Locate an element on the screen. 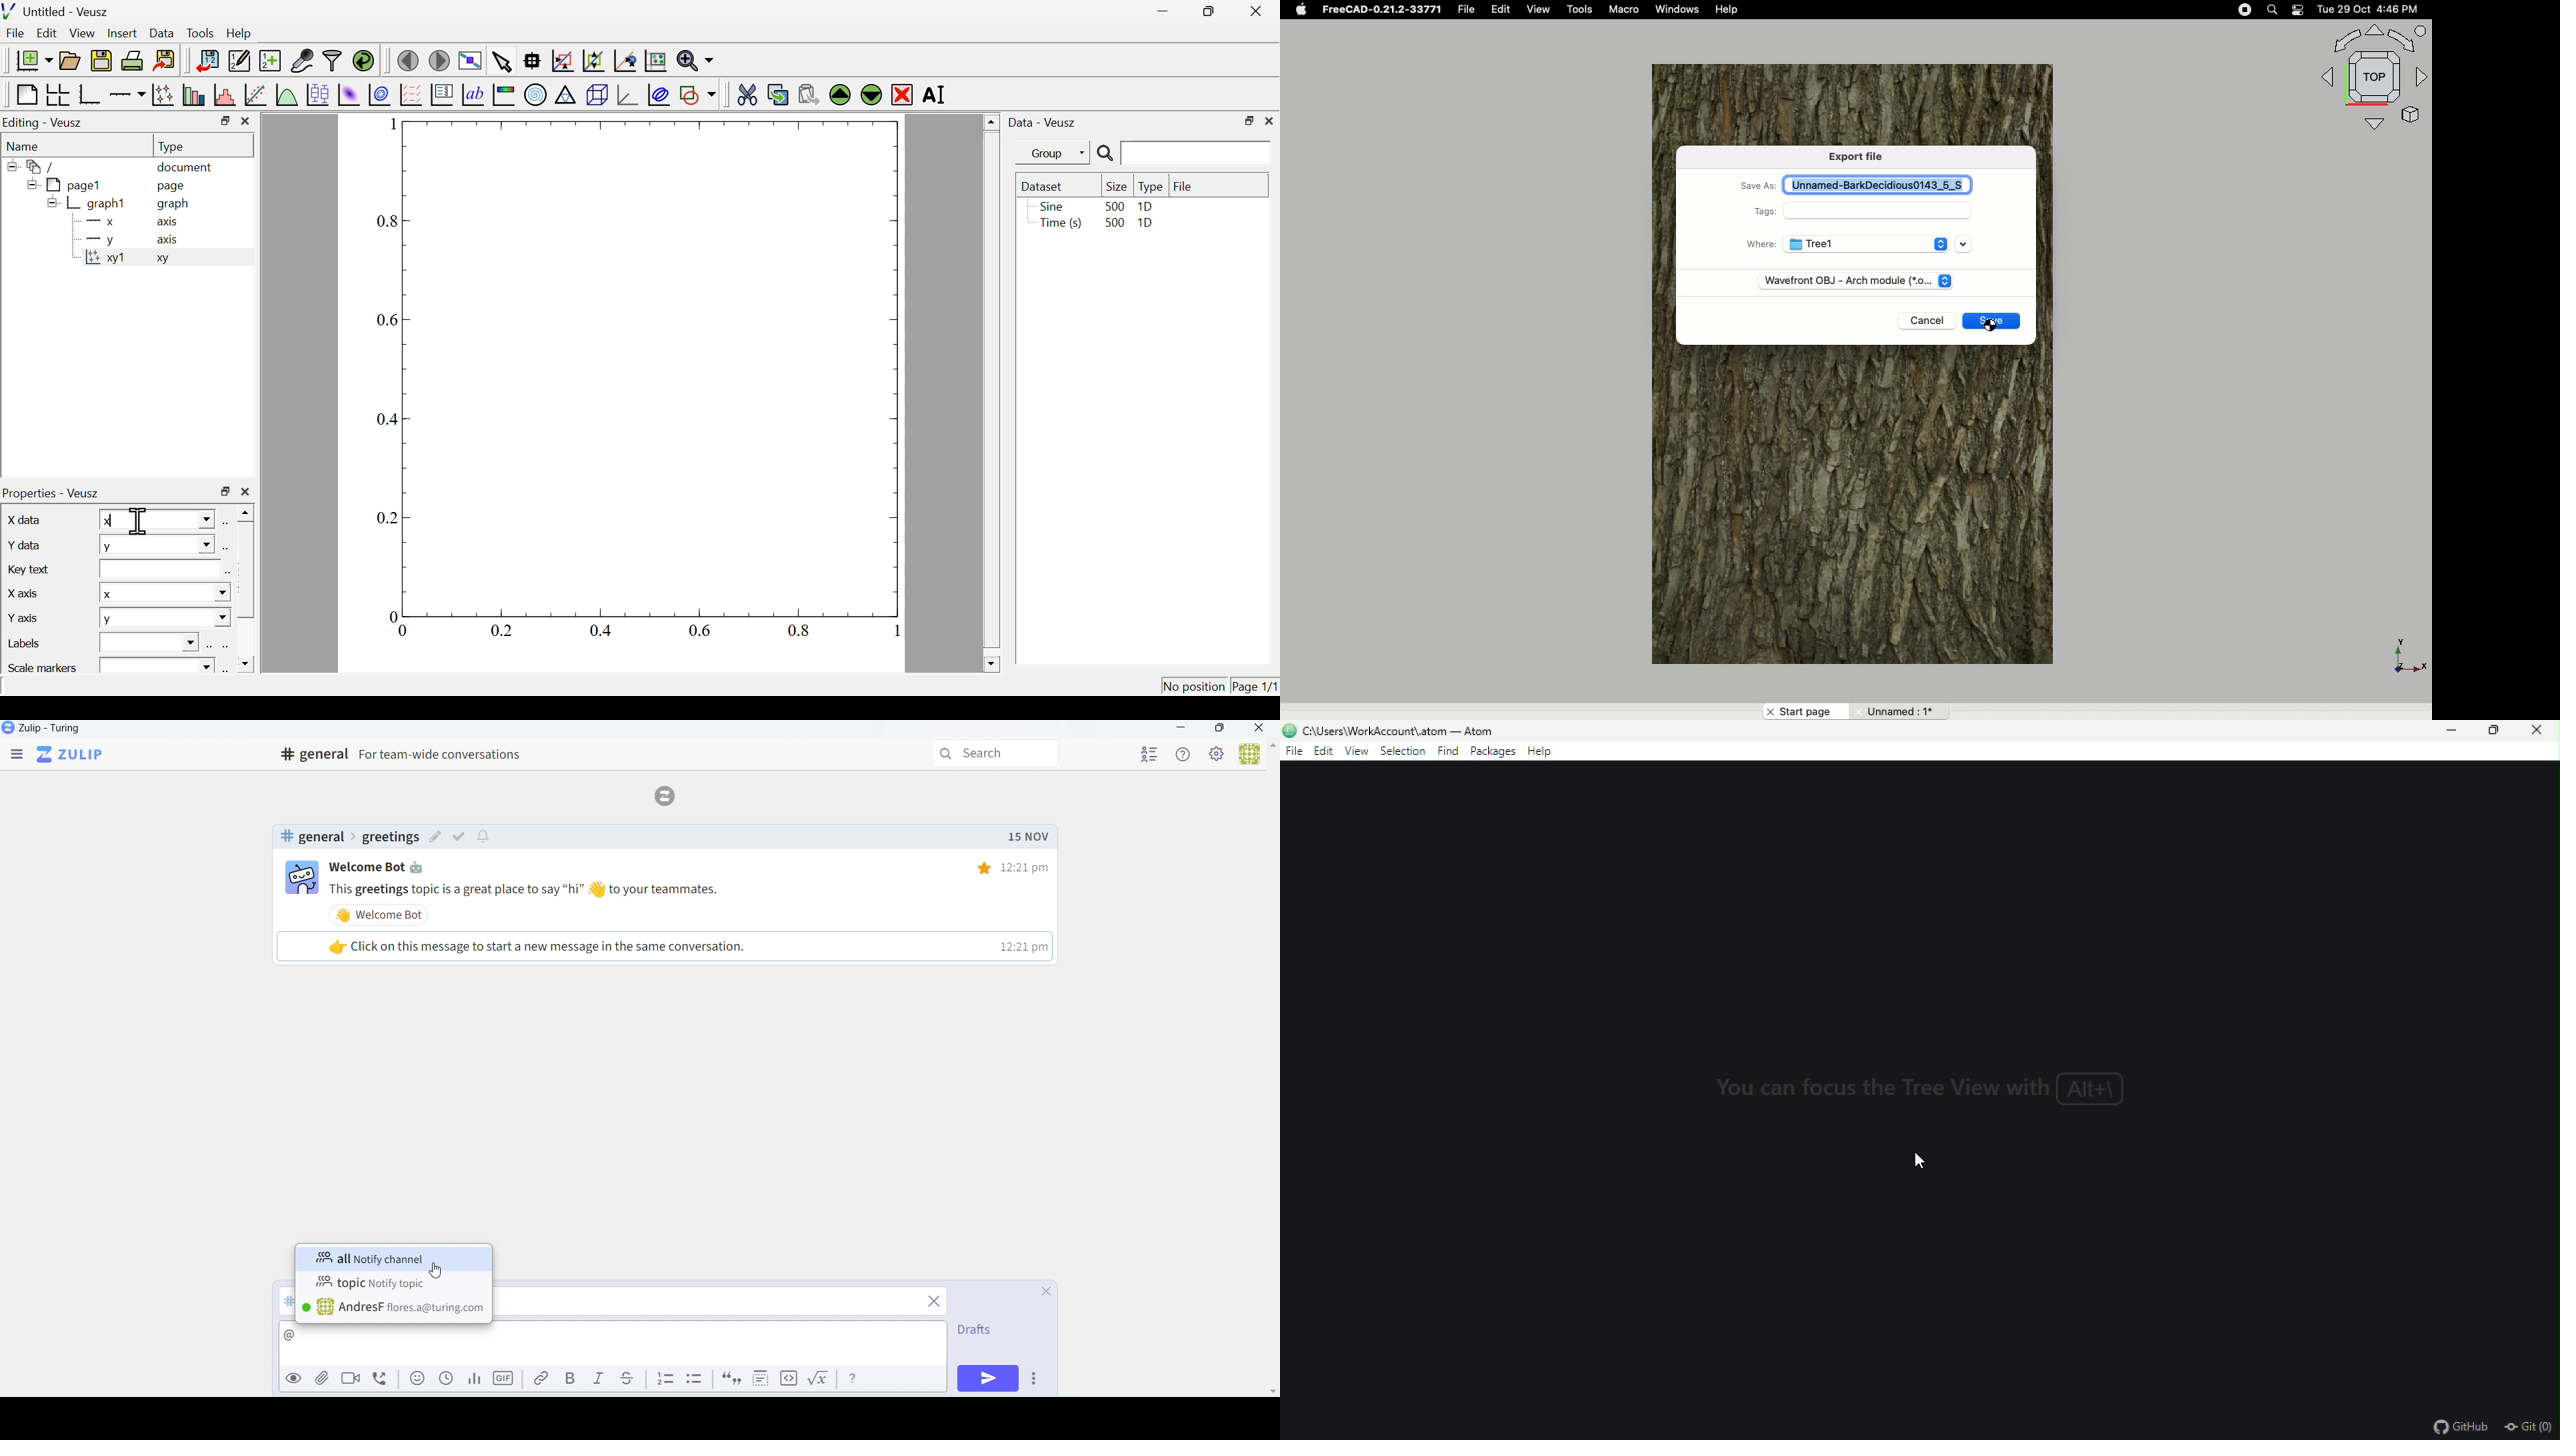  maximize is located at coordinates (225, 492).